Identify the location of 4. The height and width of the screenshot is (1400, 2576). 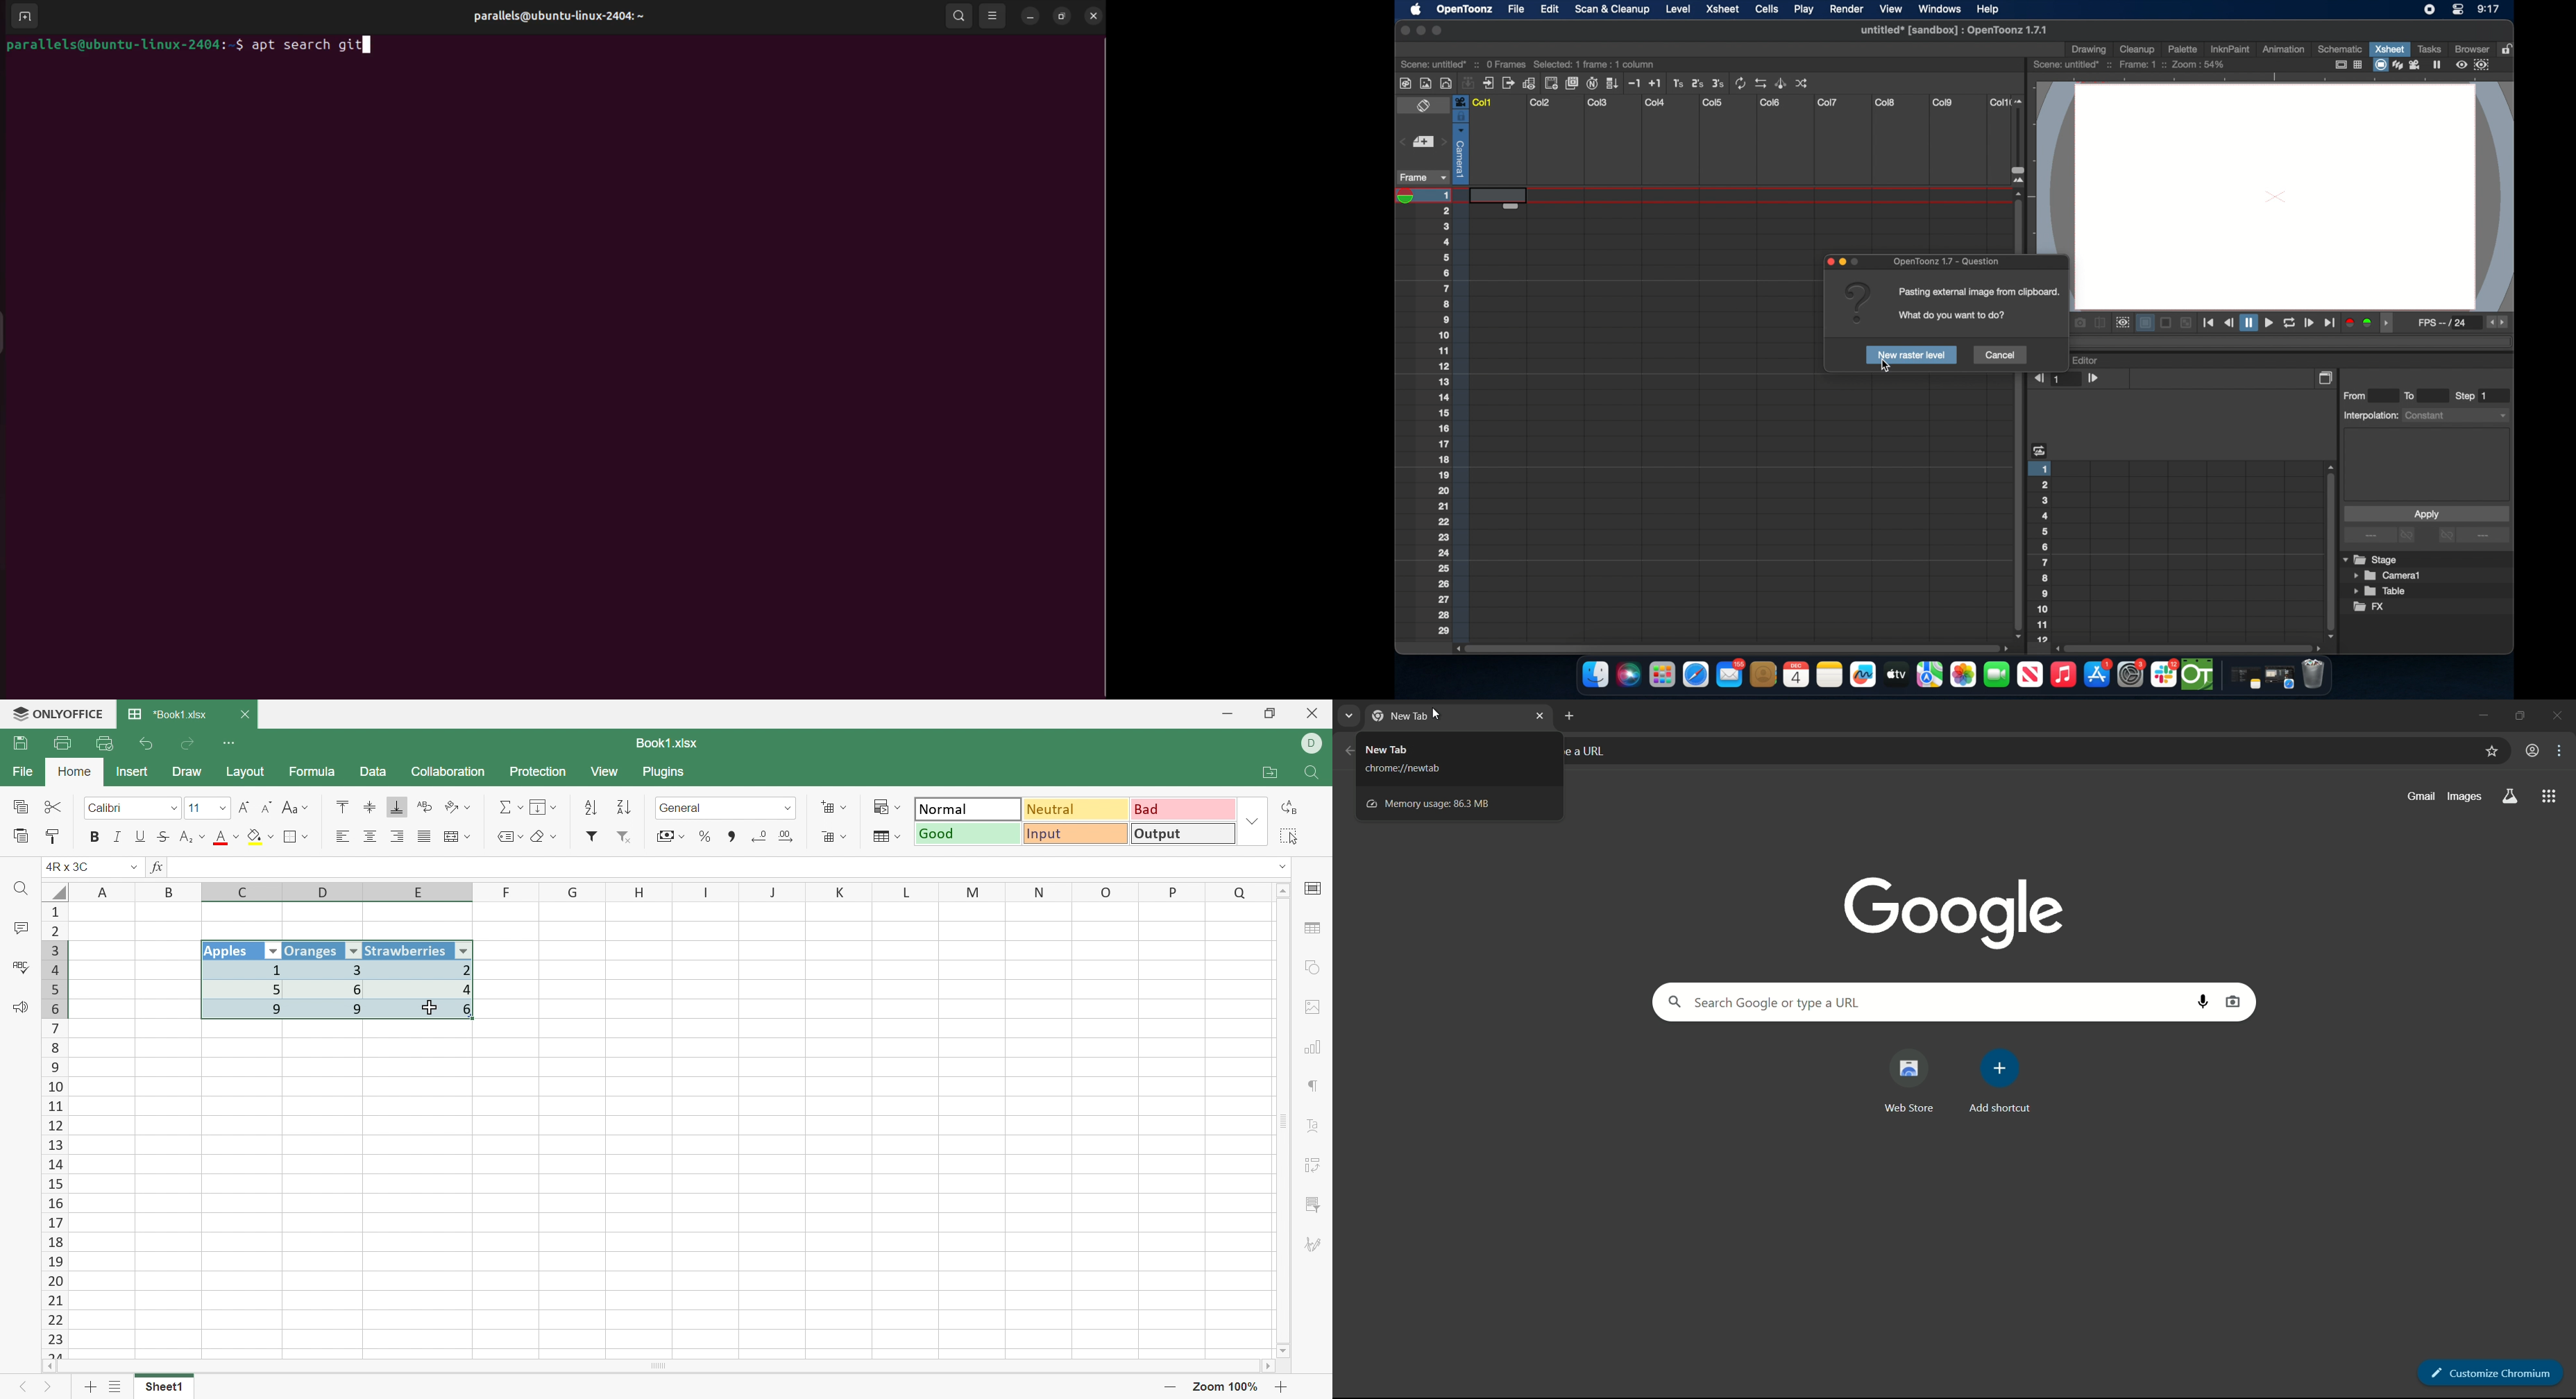
(425, 990).